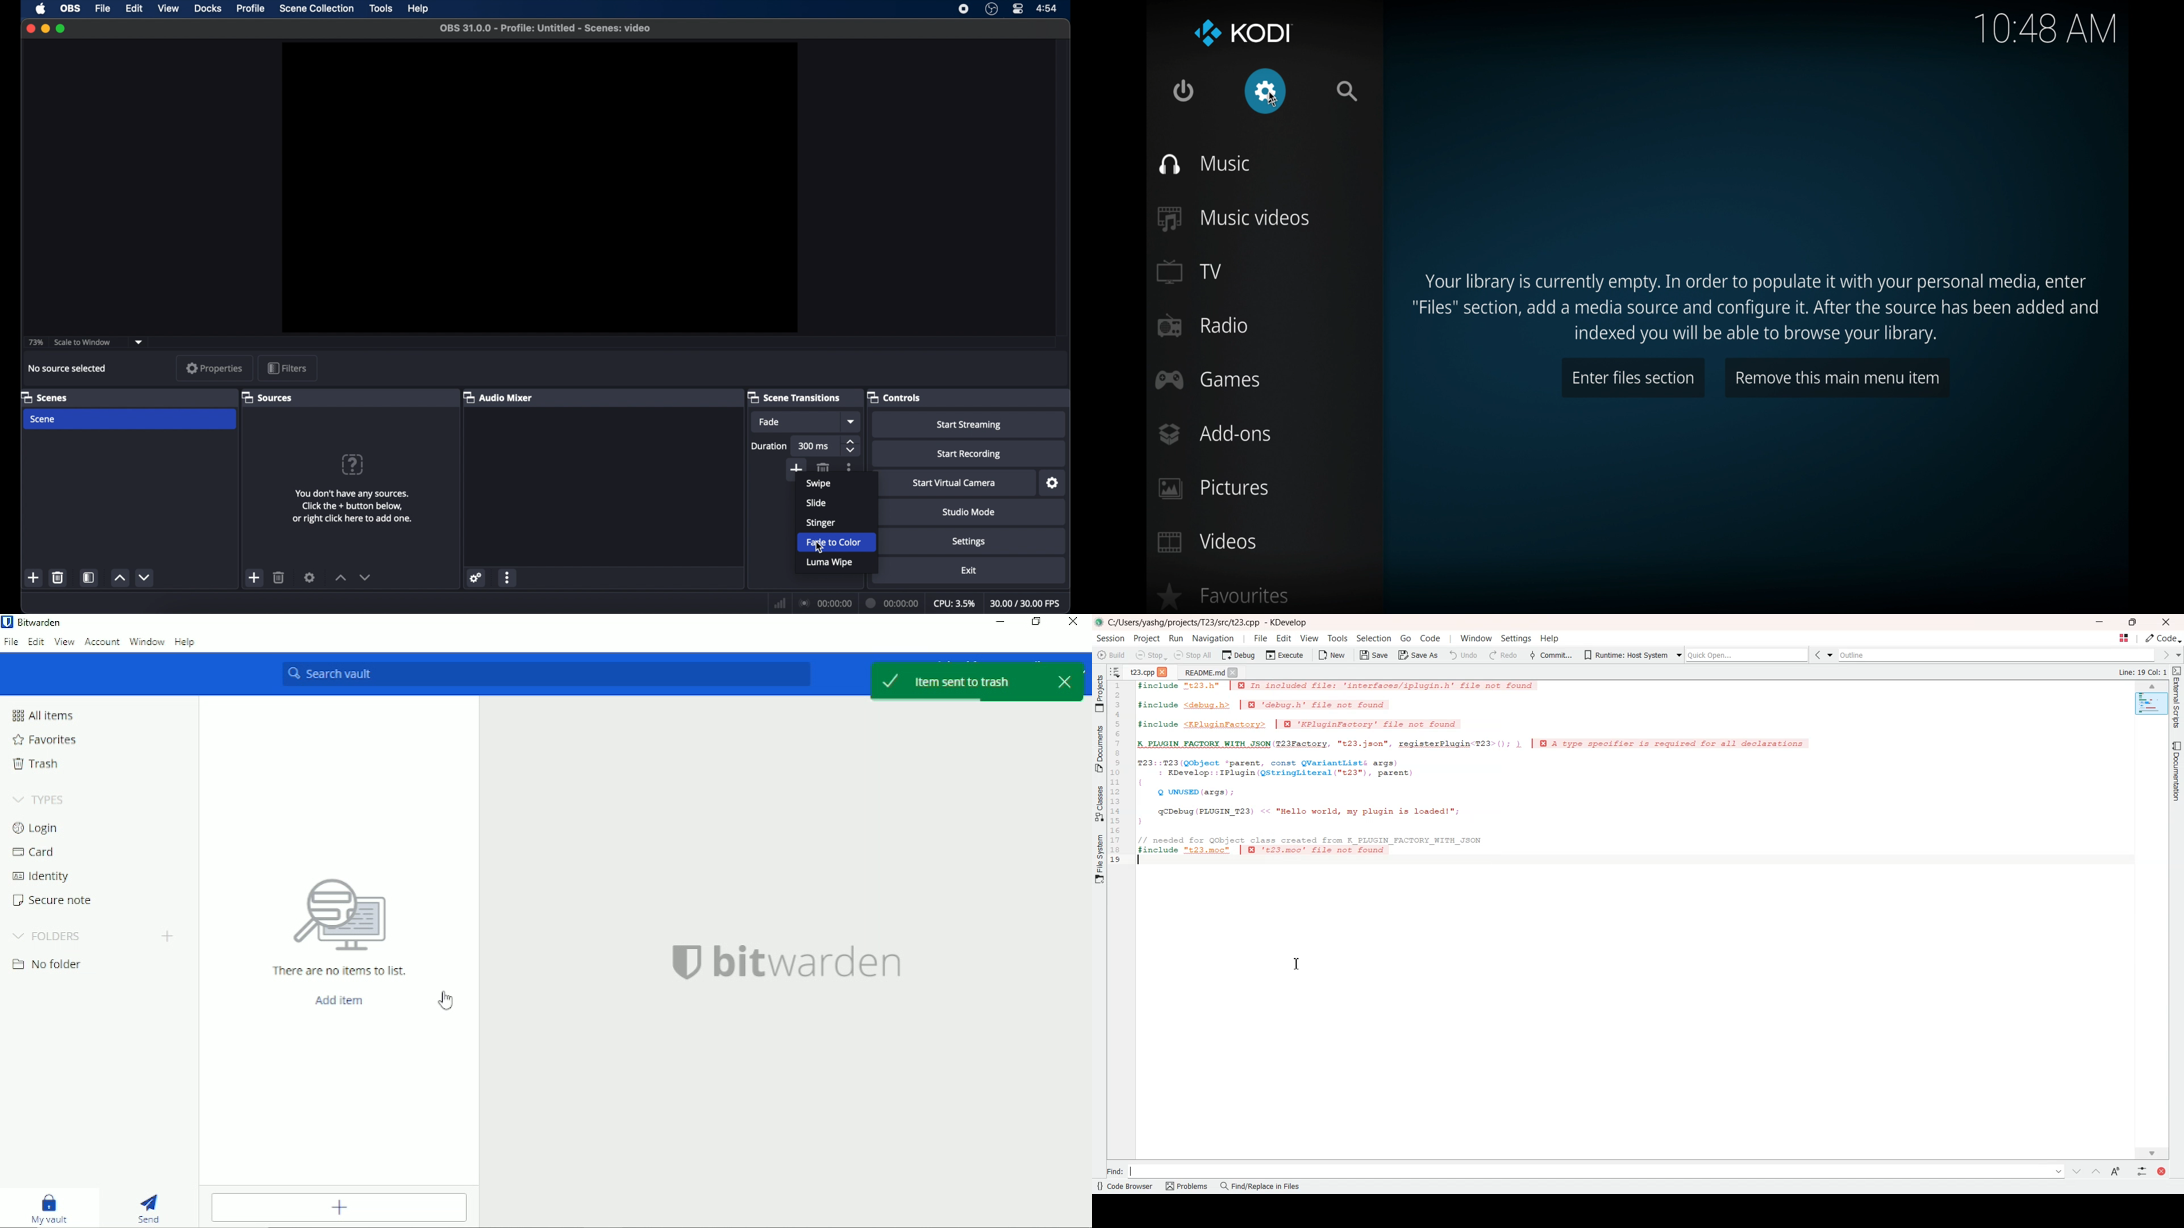  Describe the element at coordinates (365, 577) in the screenshot. I see `decrement` at that location.